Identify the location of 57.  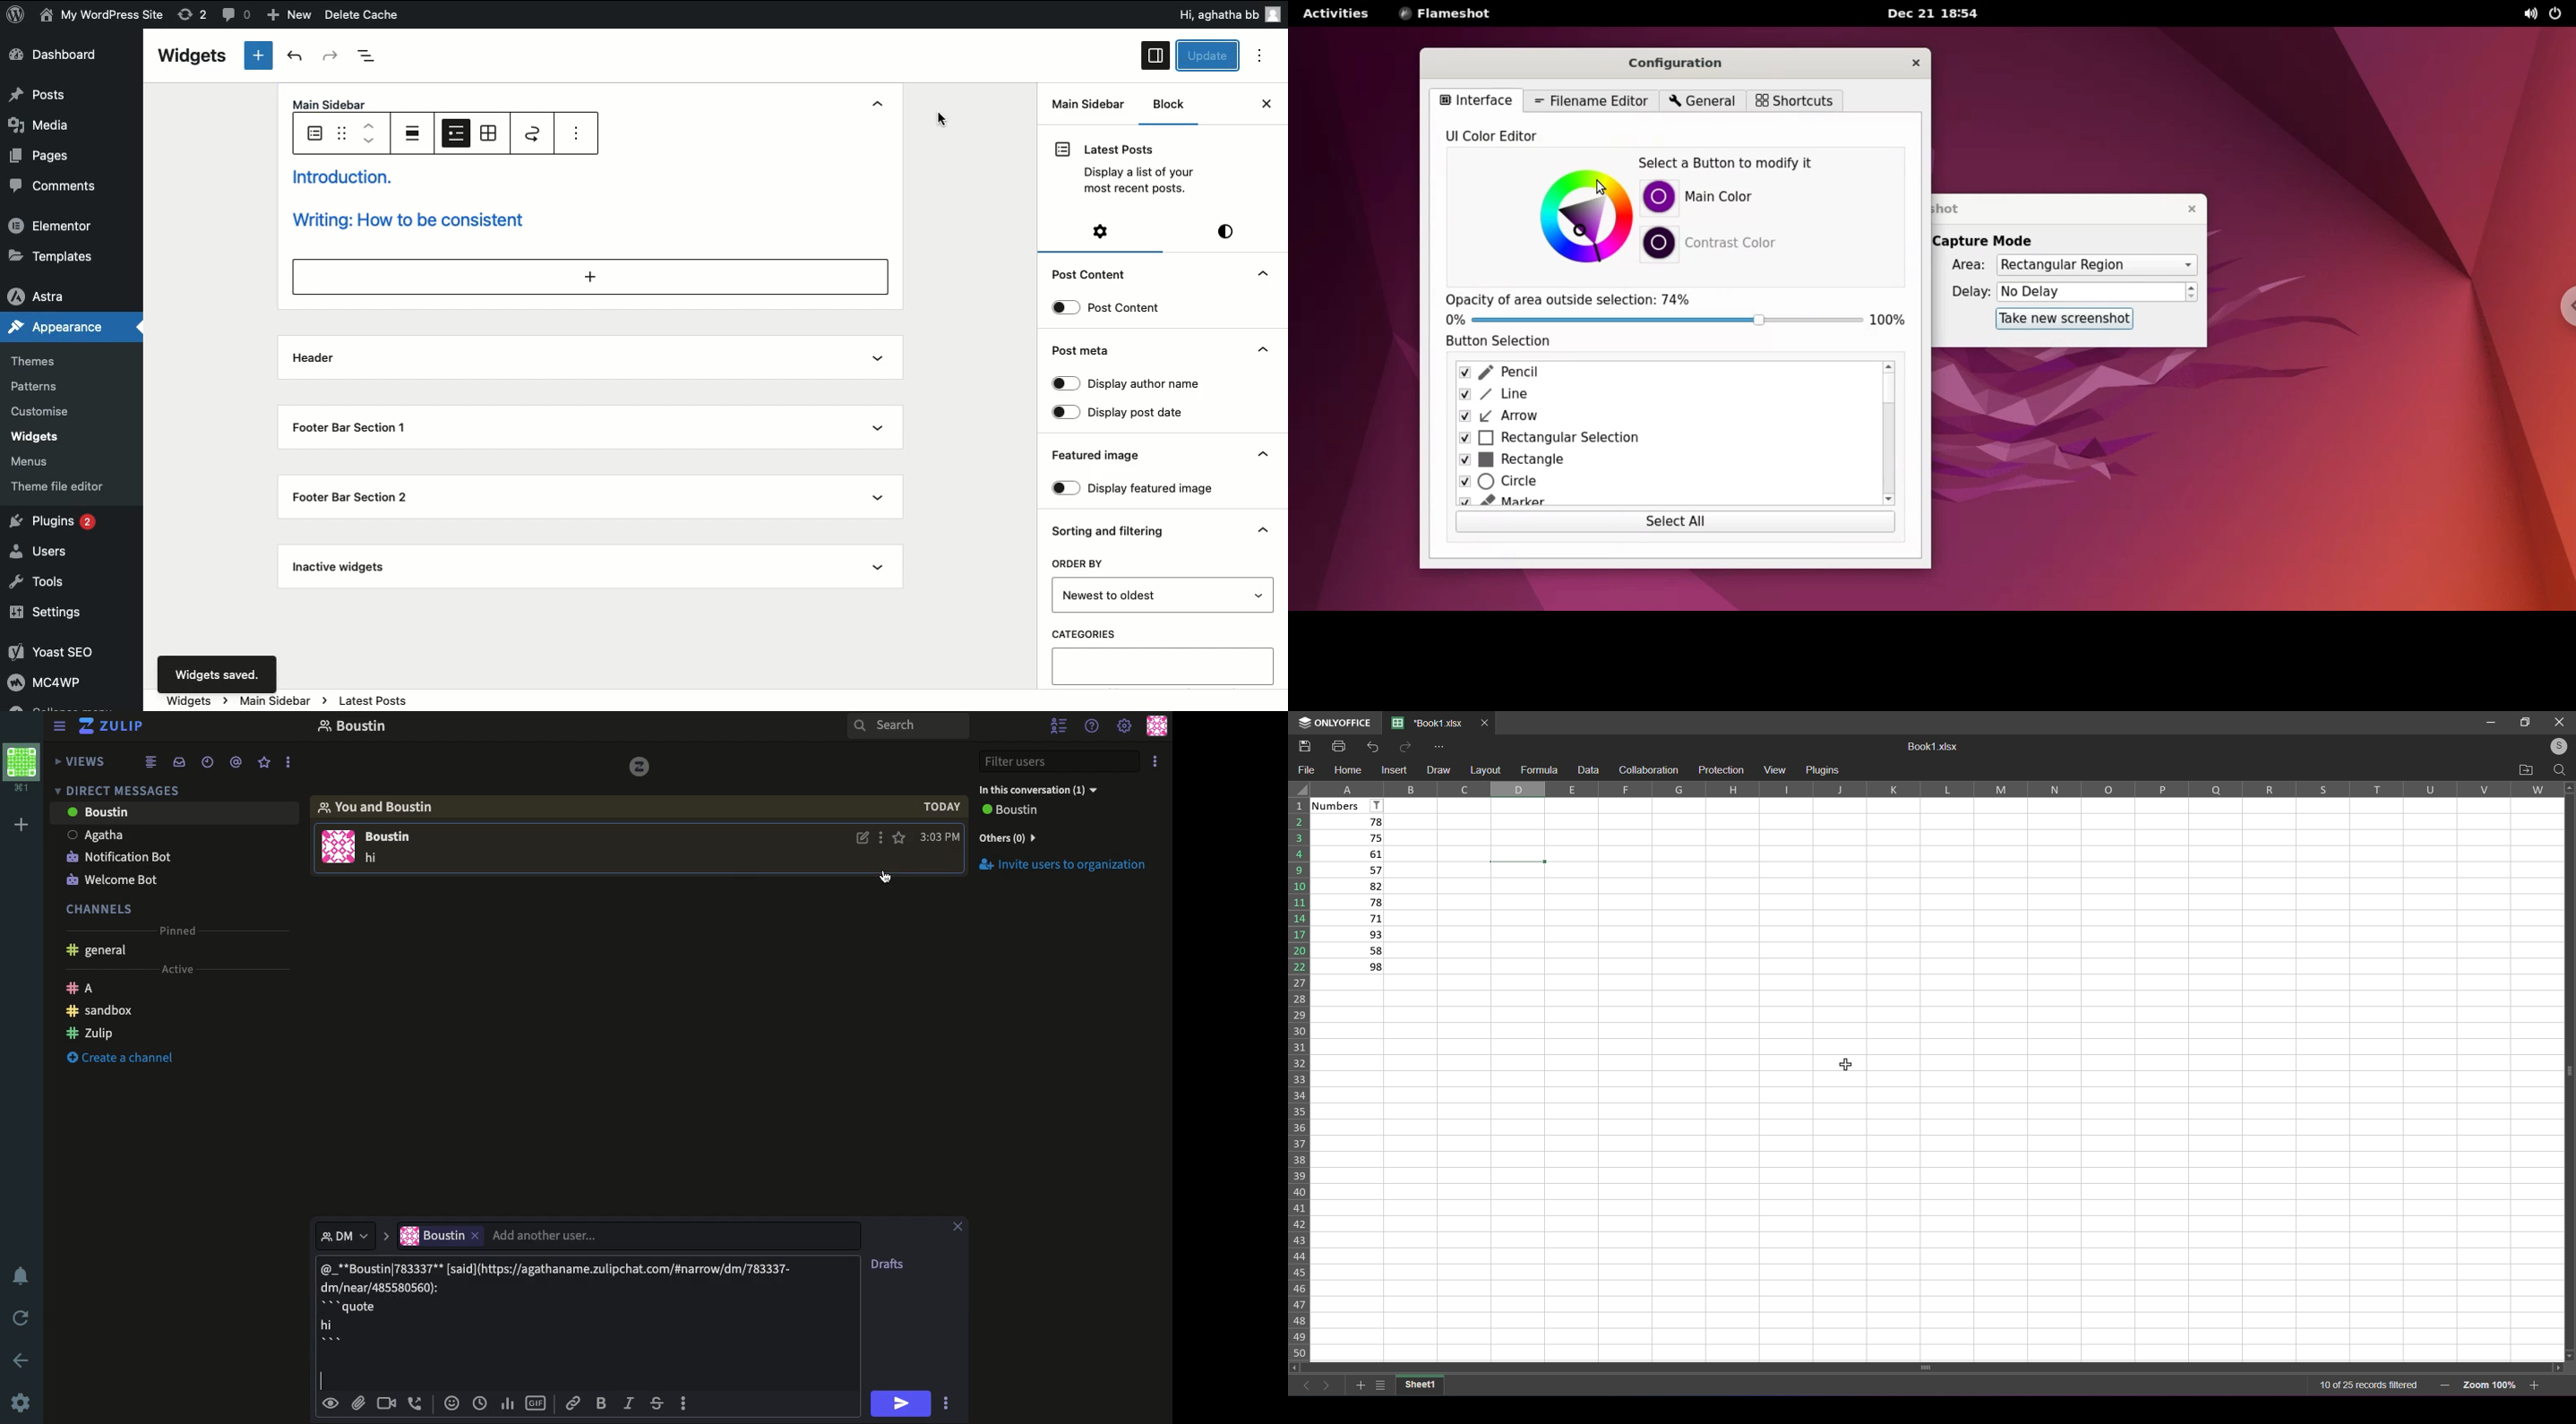
(1349, 870).